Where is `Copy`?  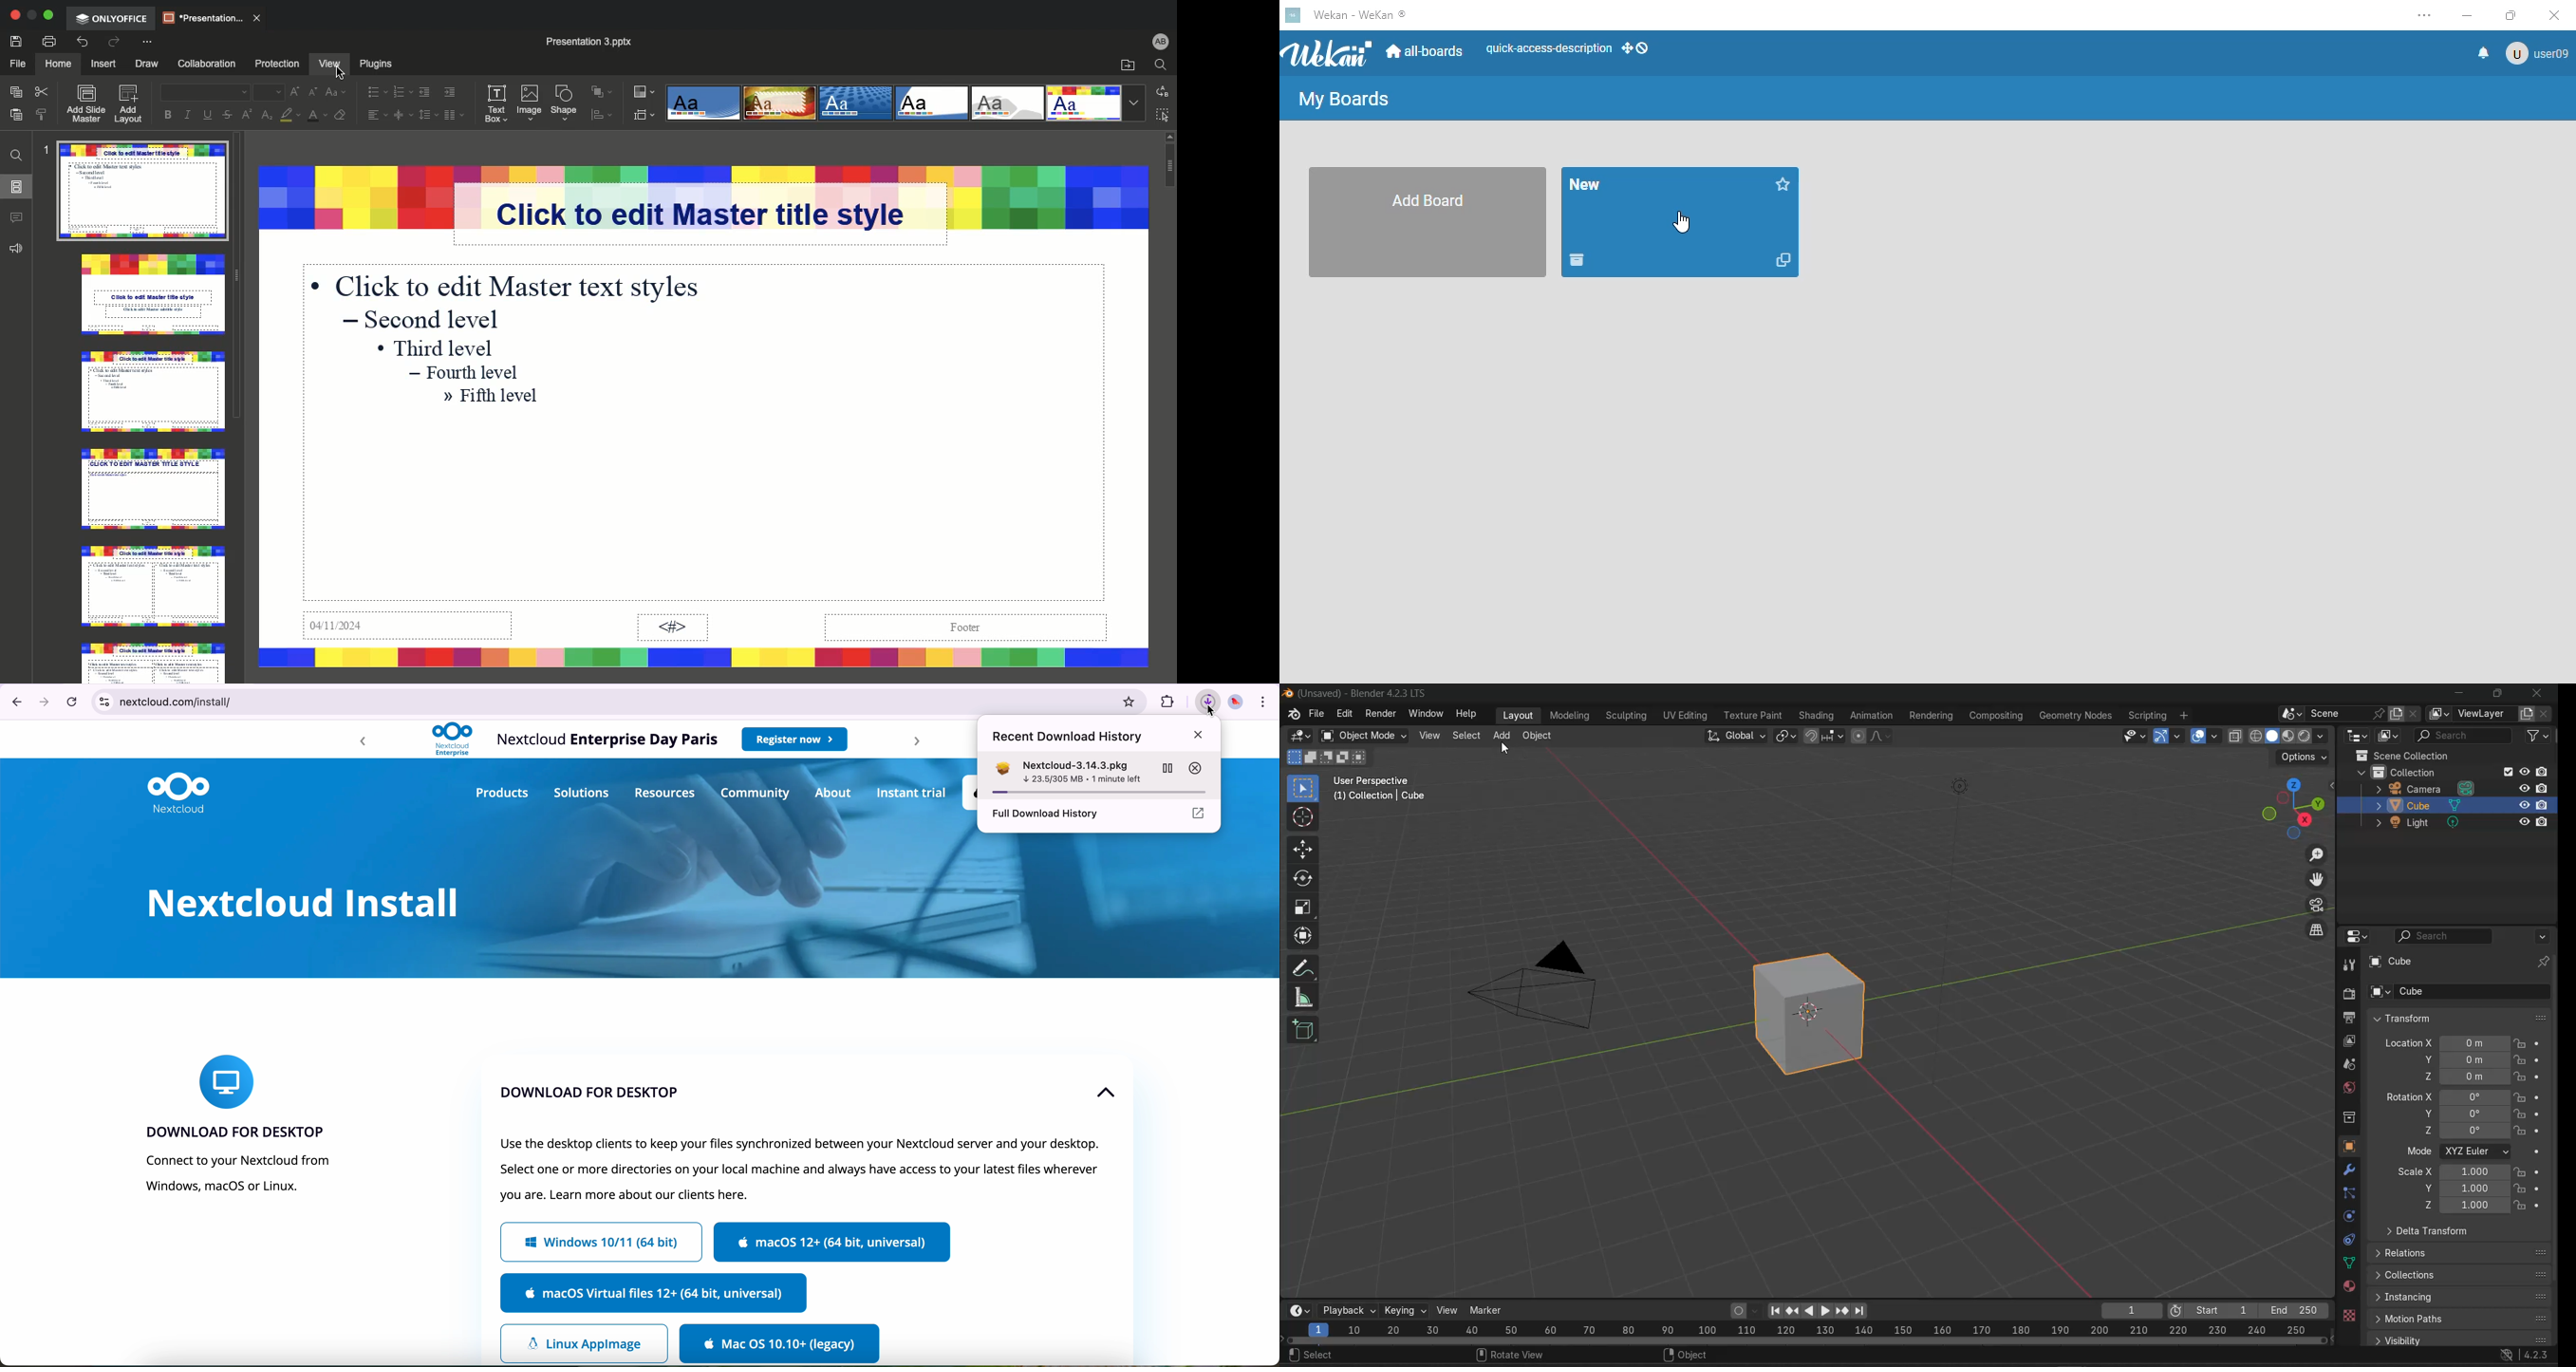 Copy is located at coordinates (16, 94).